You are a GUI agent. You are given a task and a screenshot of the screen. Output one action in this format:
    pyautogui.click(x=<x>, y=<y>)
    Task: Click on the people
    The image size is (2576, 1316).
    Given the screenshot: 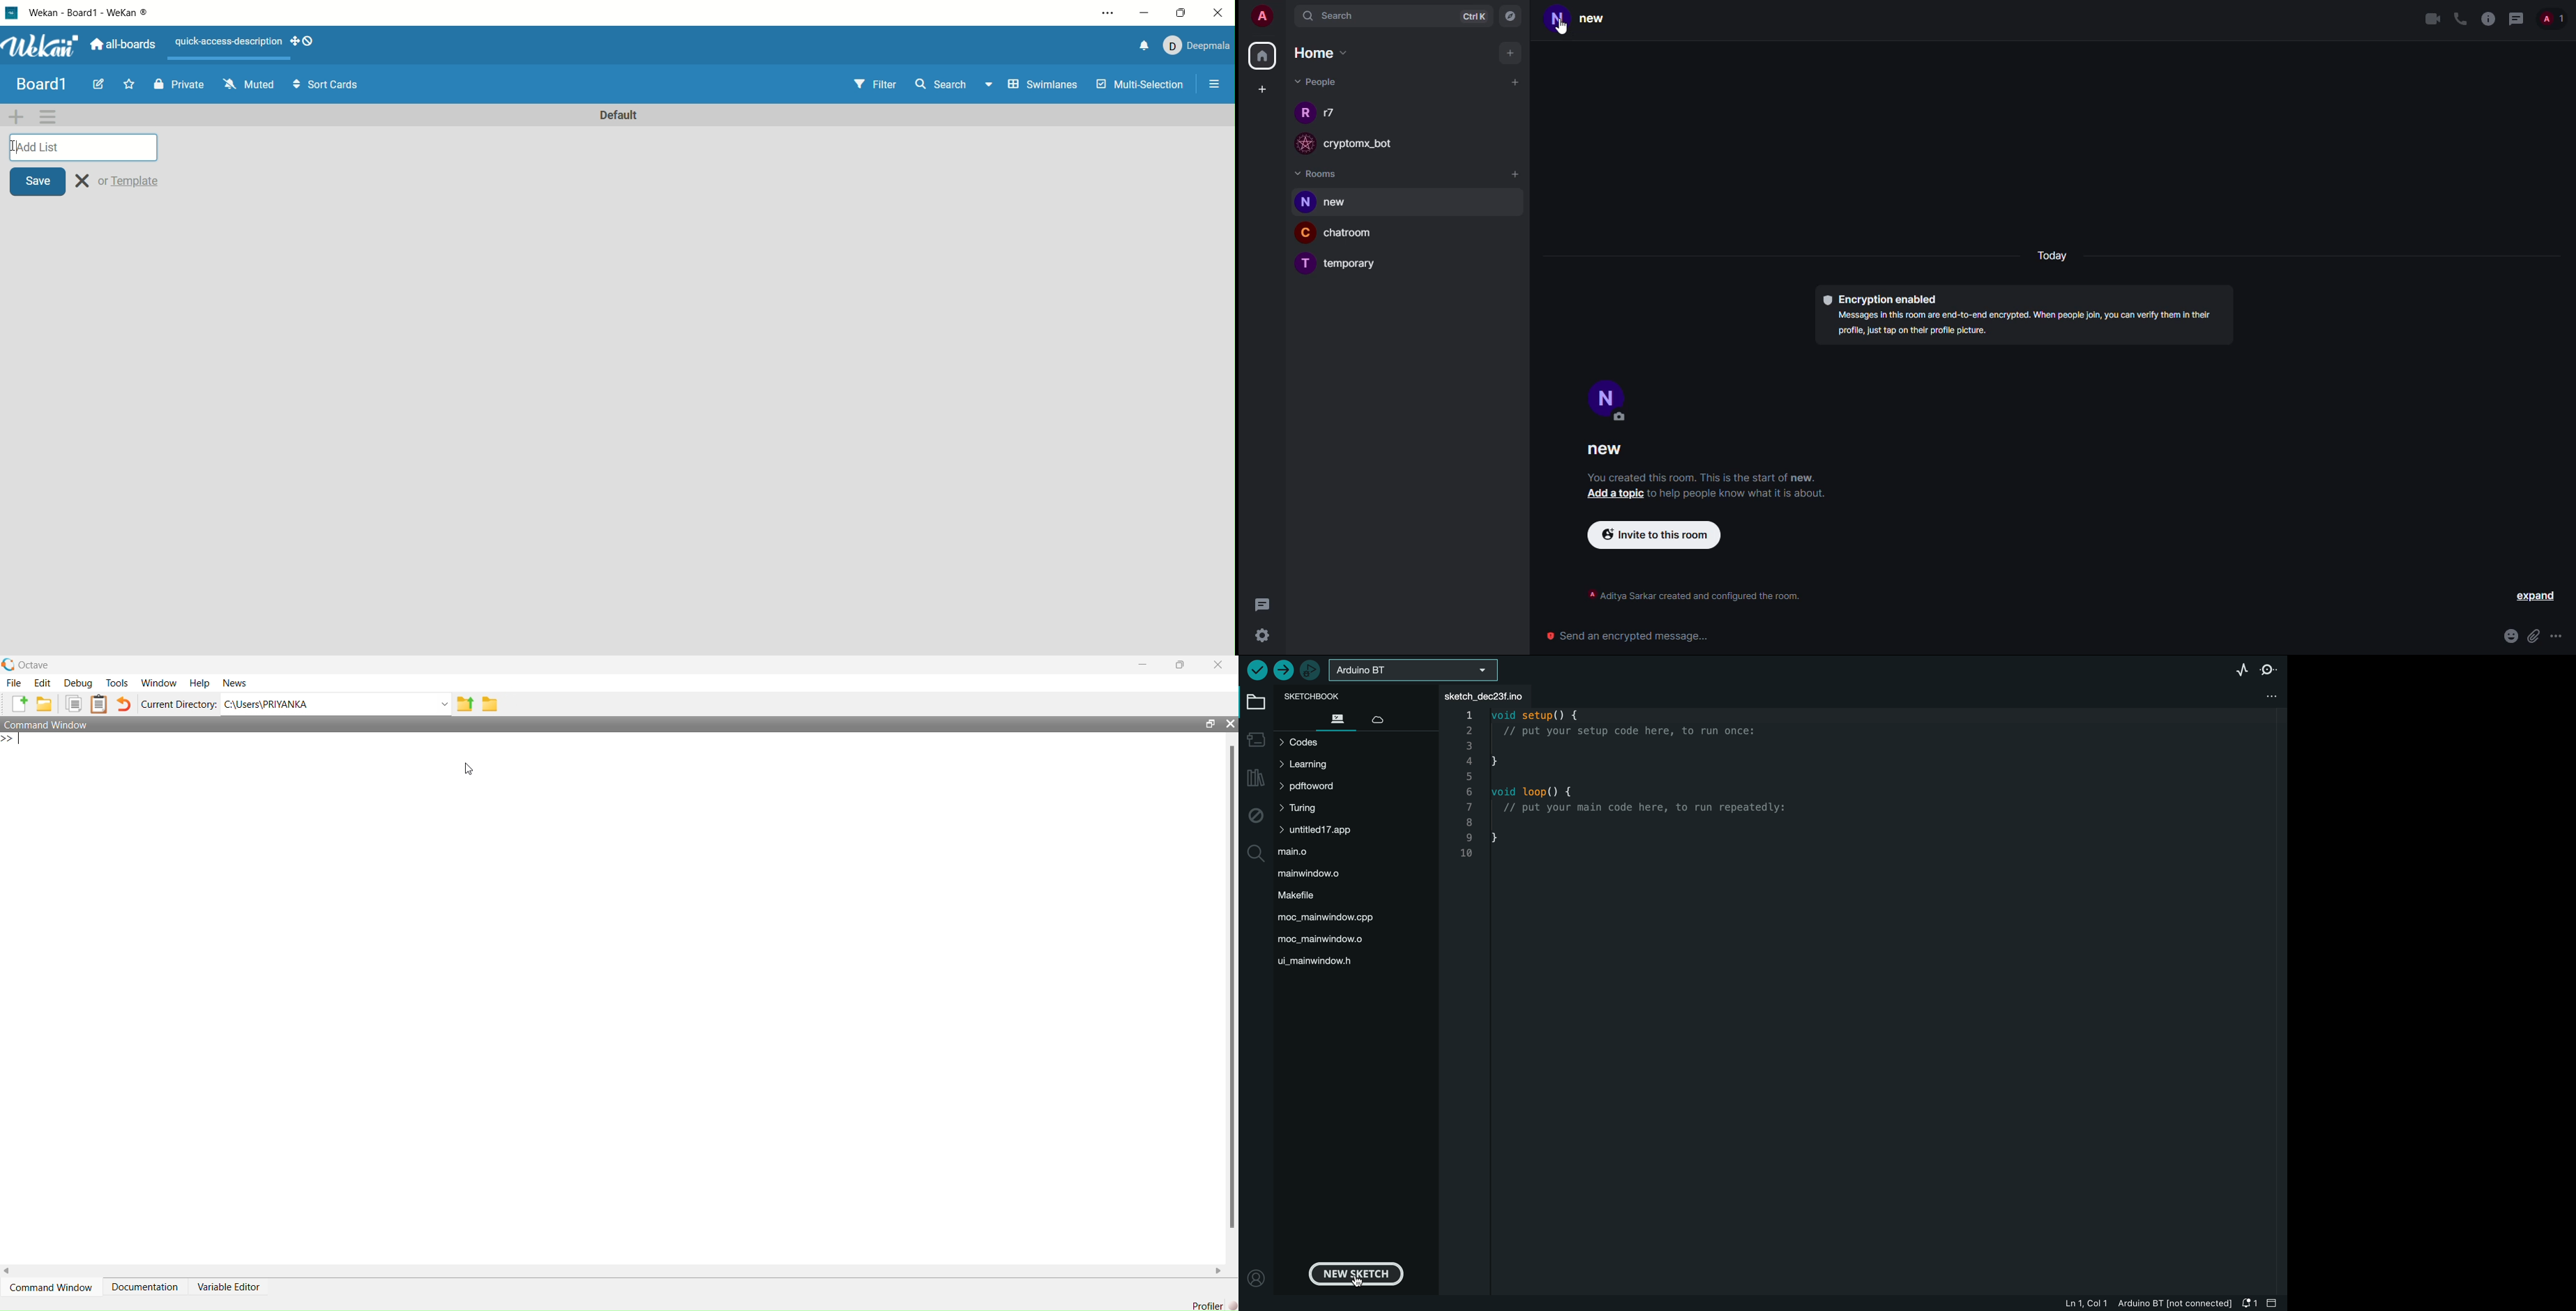 What is the action you would take?
    pyautogui.click(x=1333, y=112)
    